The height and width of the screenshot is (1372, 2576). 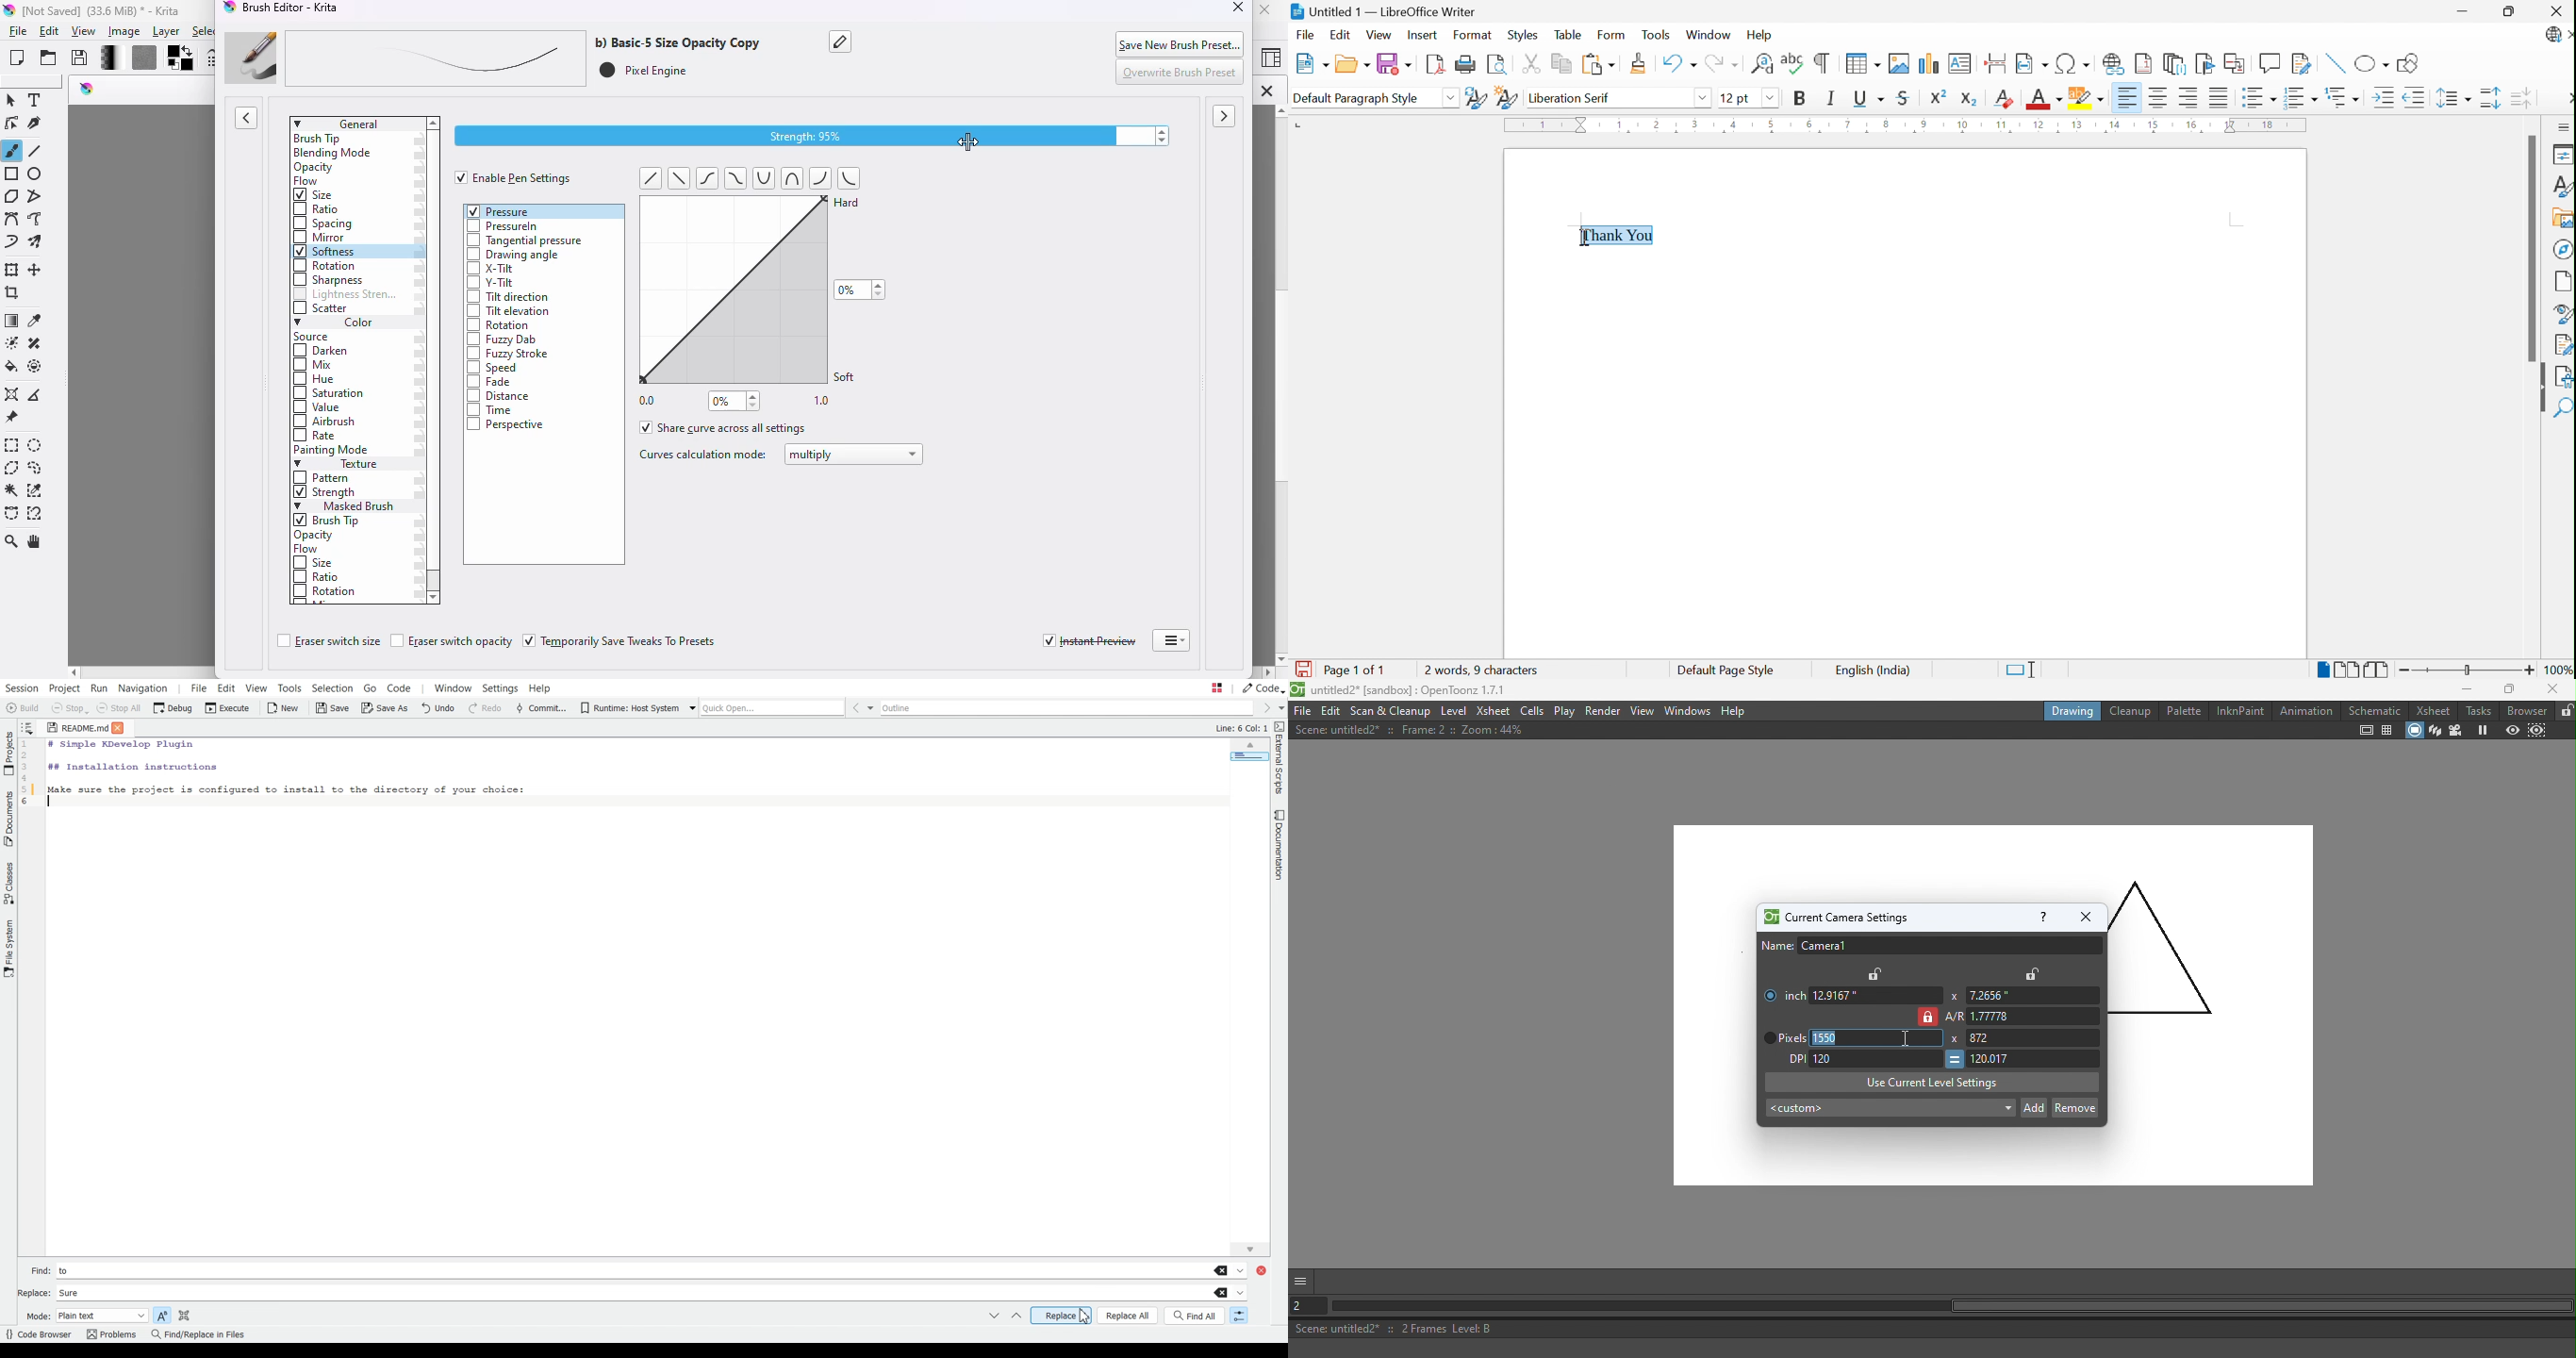 I want to click on Insert Image, so click(x=1898, y=63).